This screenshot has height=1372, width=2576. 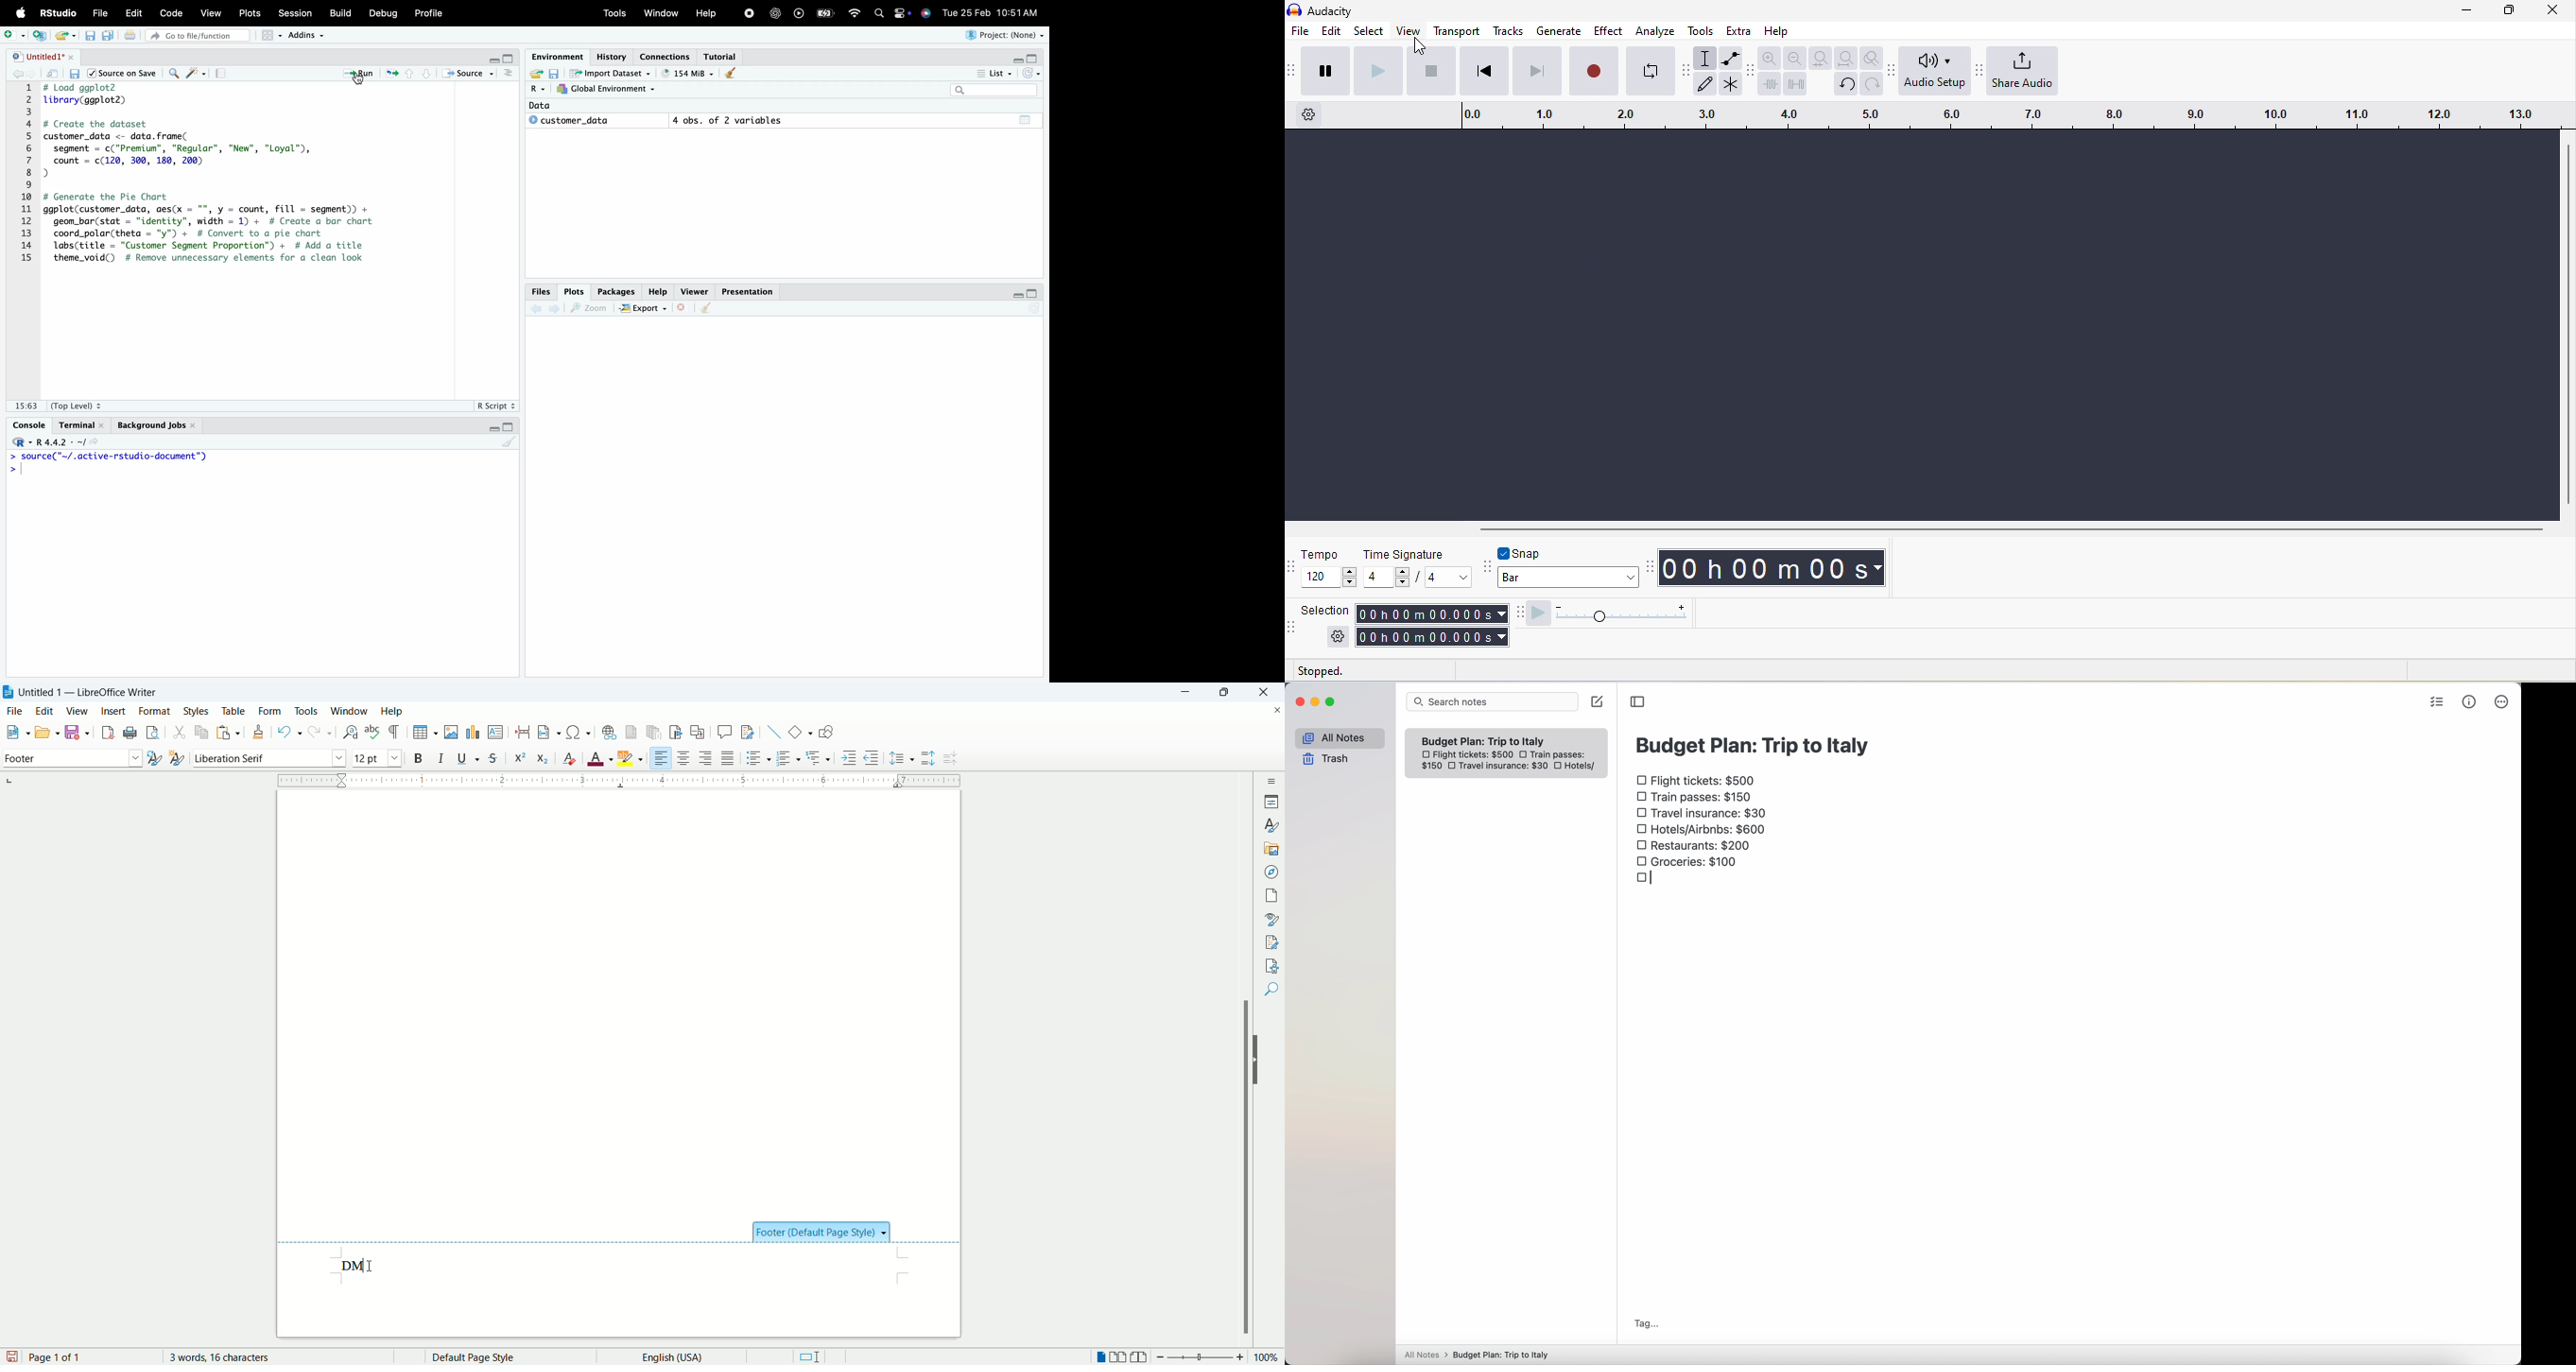 What do you see at coordinates (176, 758) in the screenshot?
I see `new style` at bounding box center [176, 758].